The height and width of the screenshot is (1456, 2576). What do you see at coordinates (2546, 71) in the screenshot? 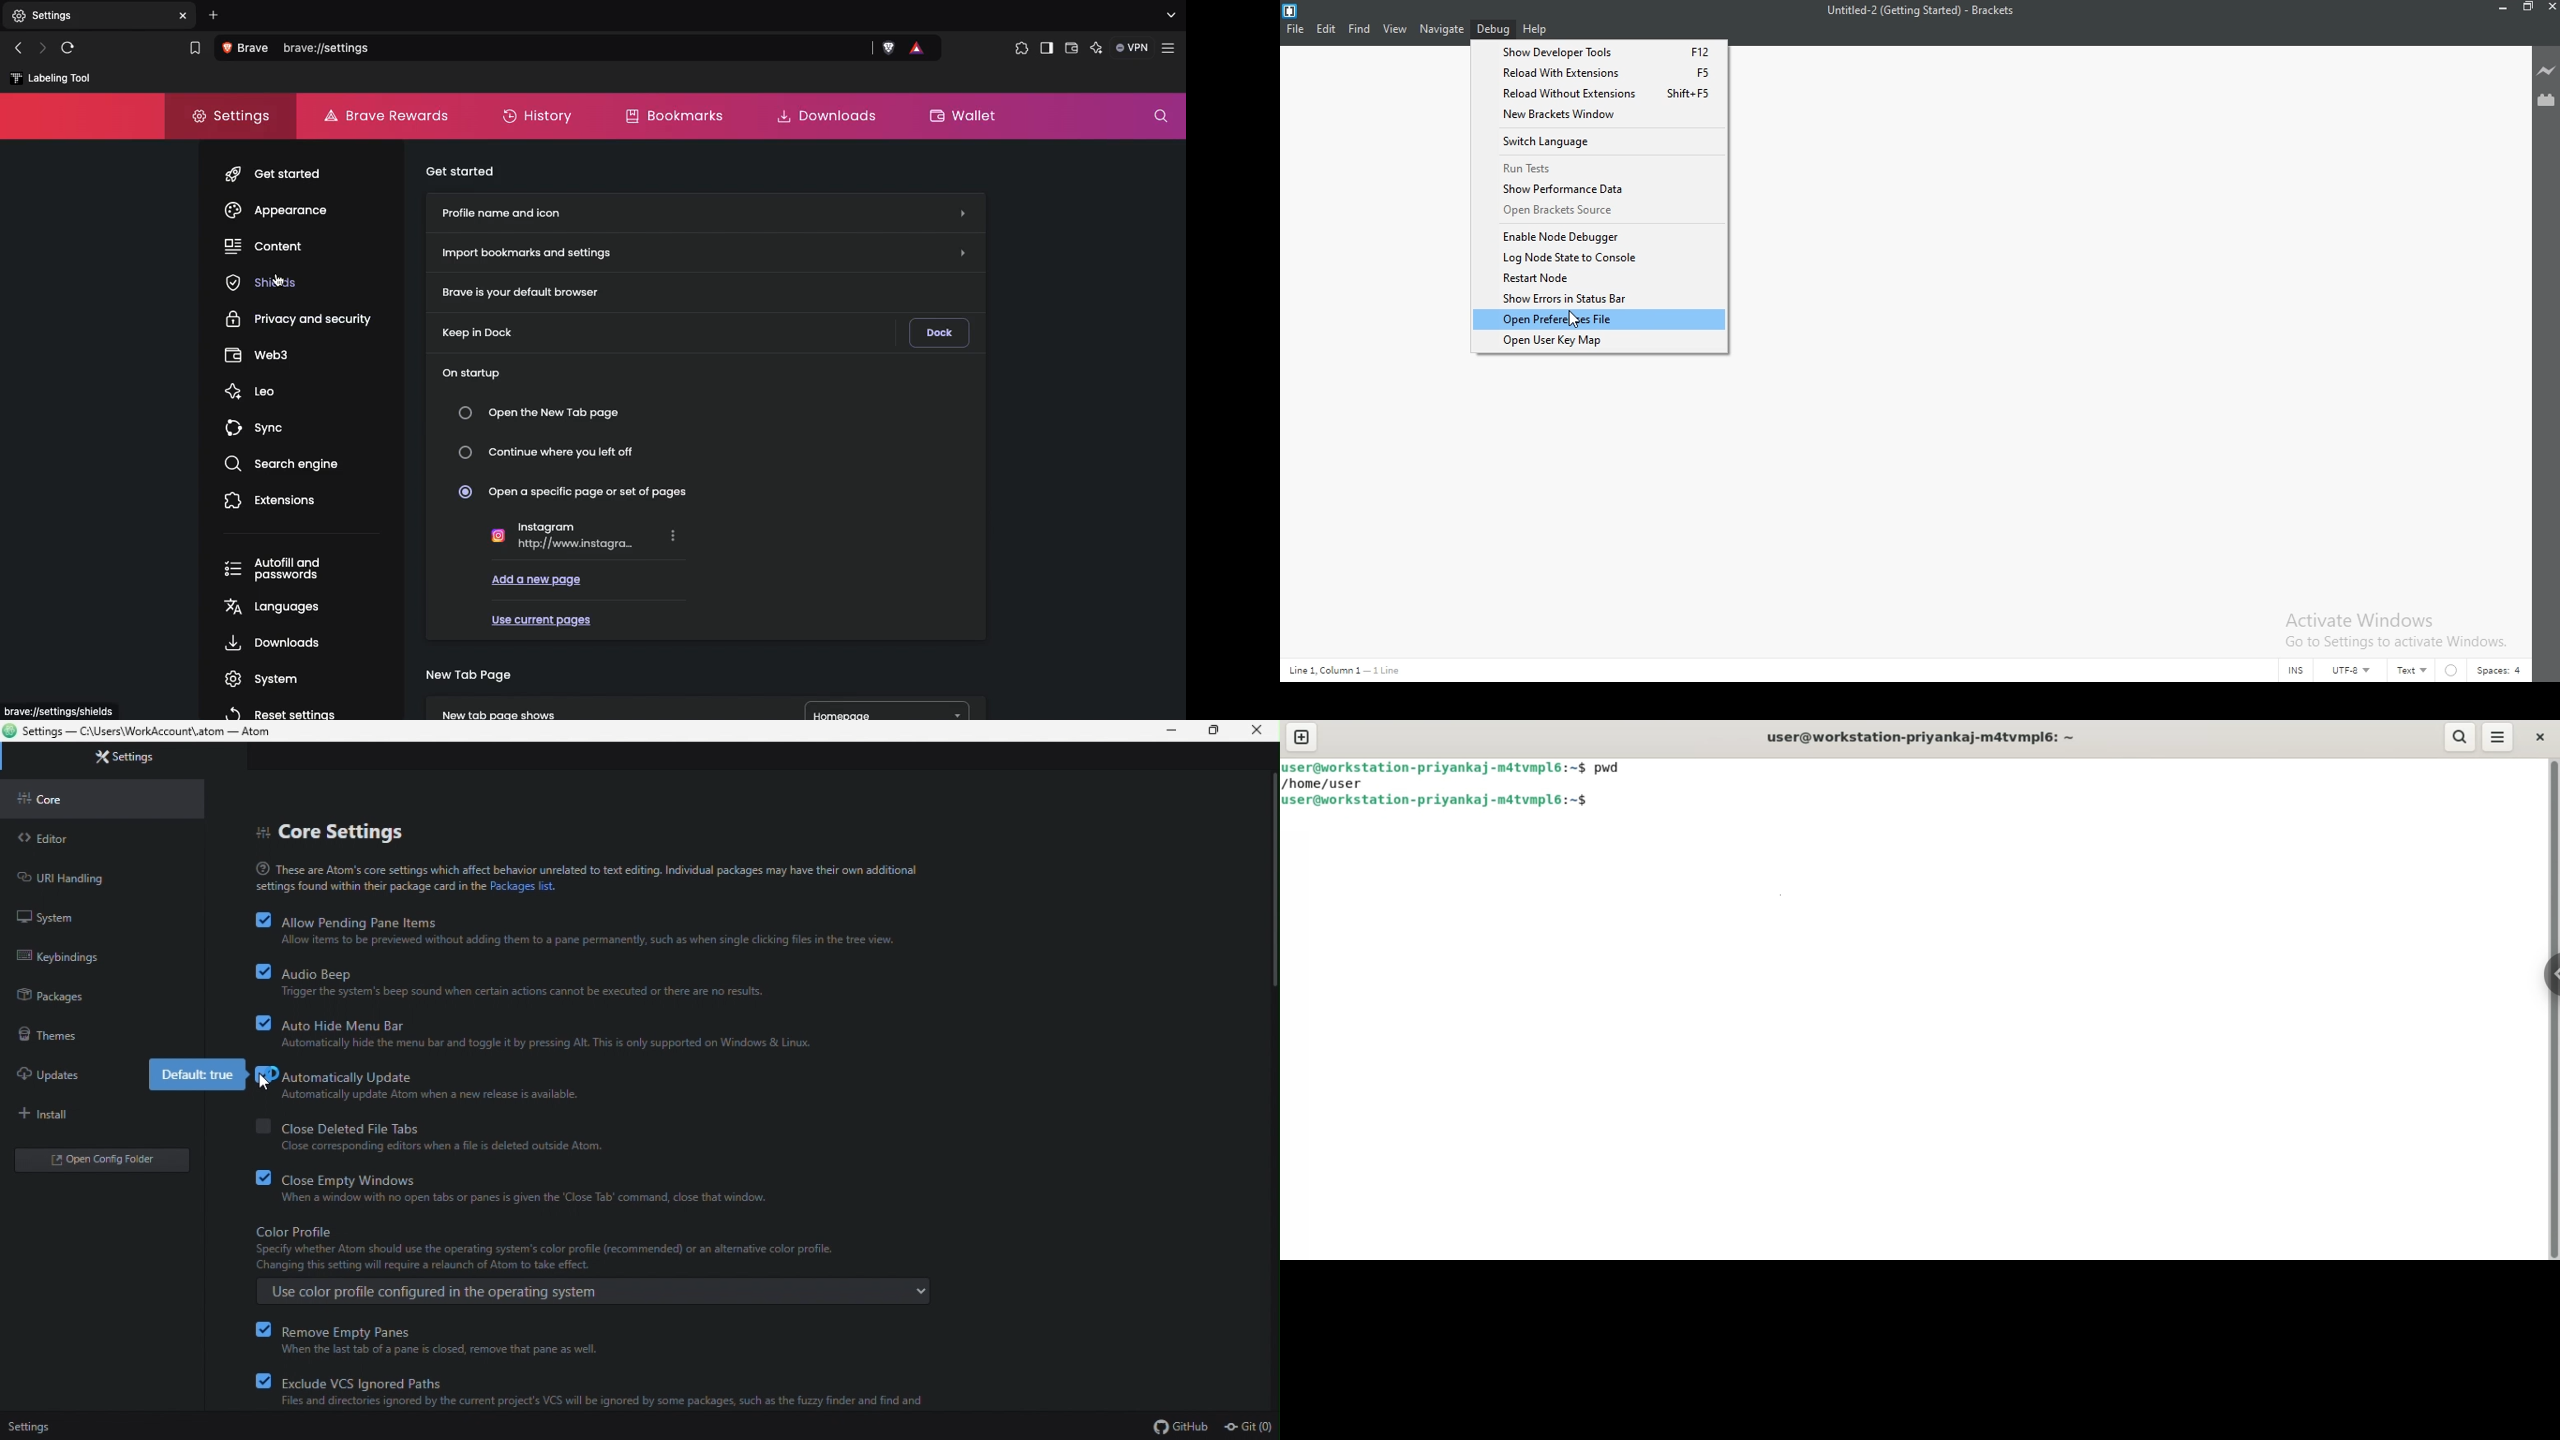
I see `live preview` at bounding box center [2546, 71].